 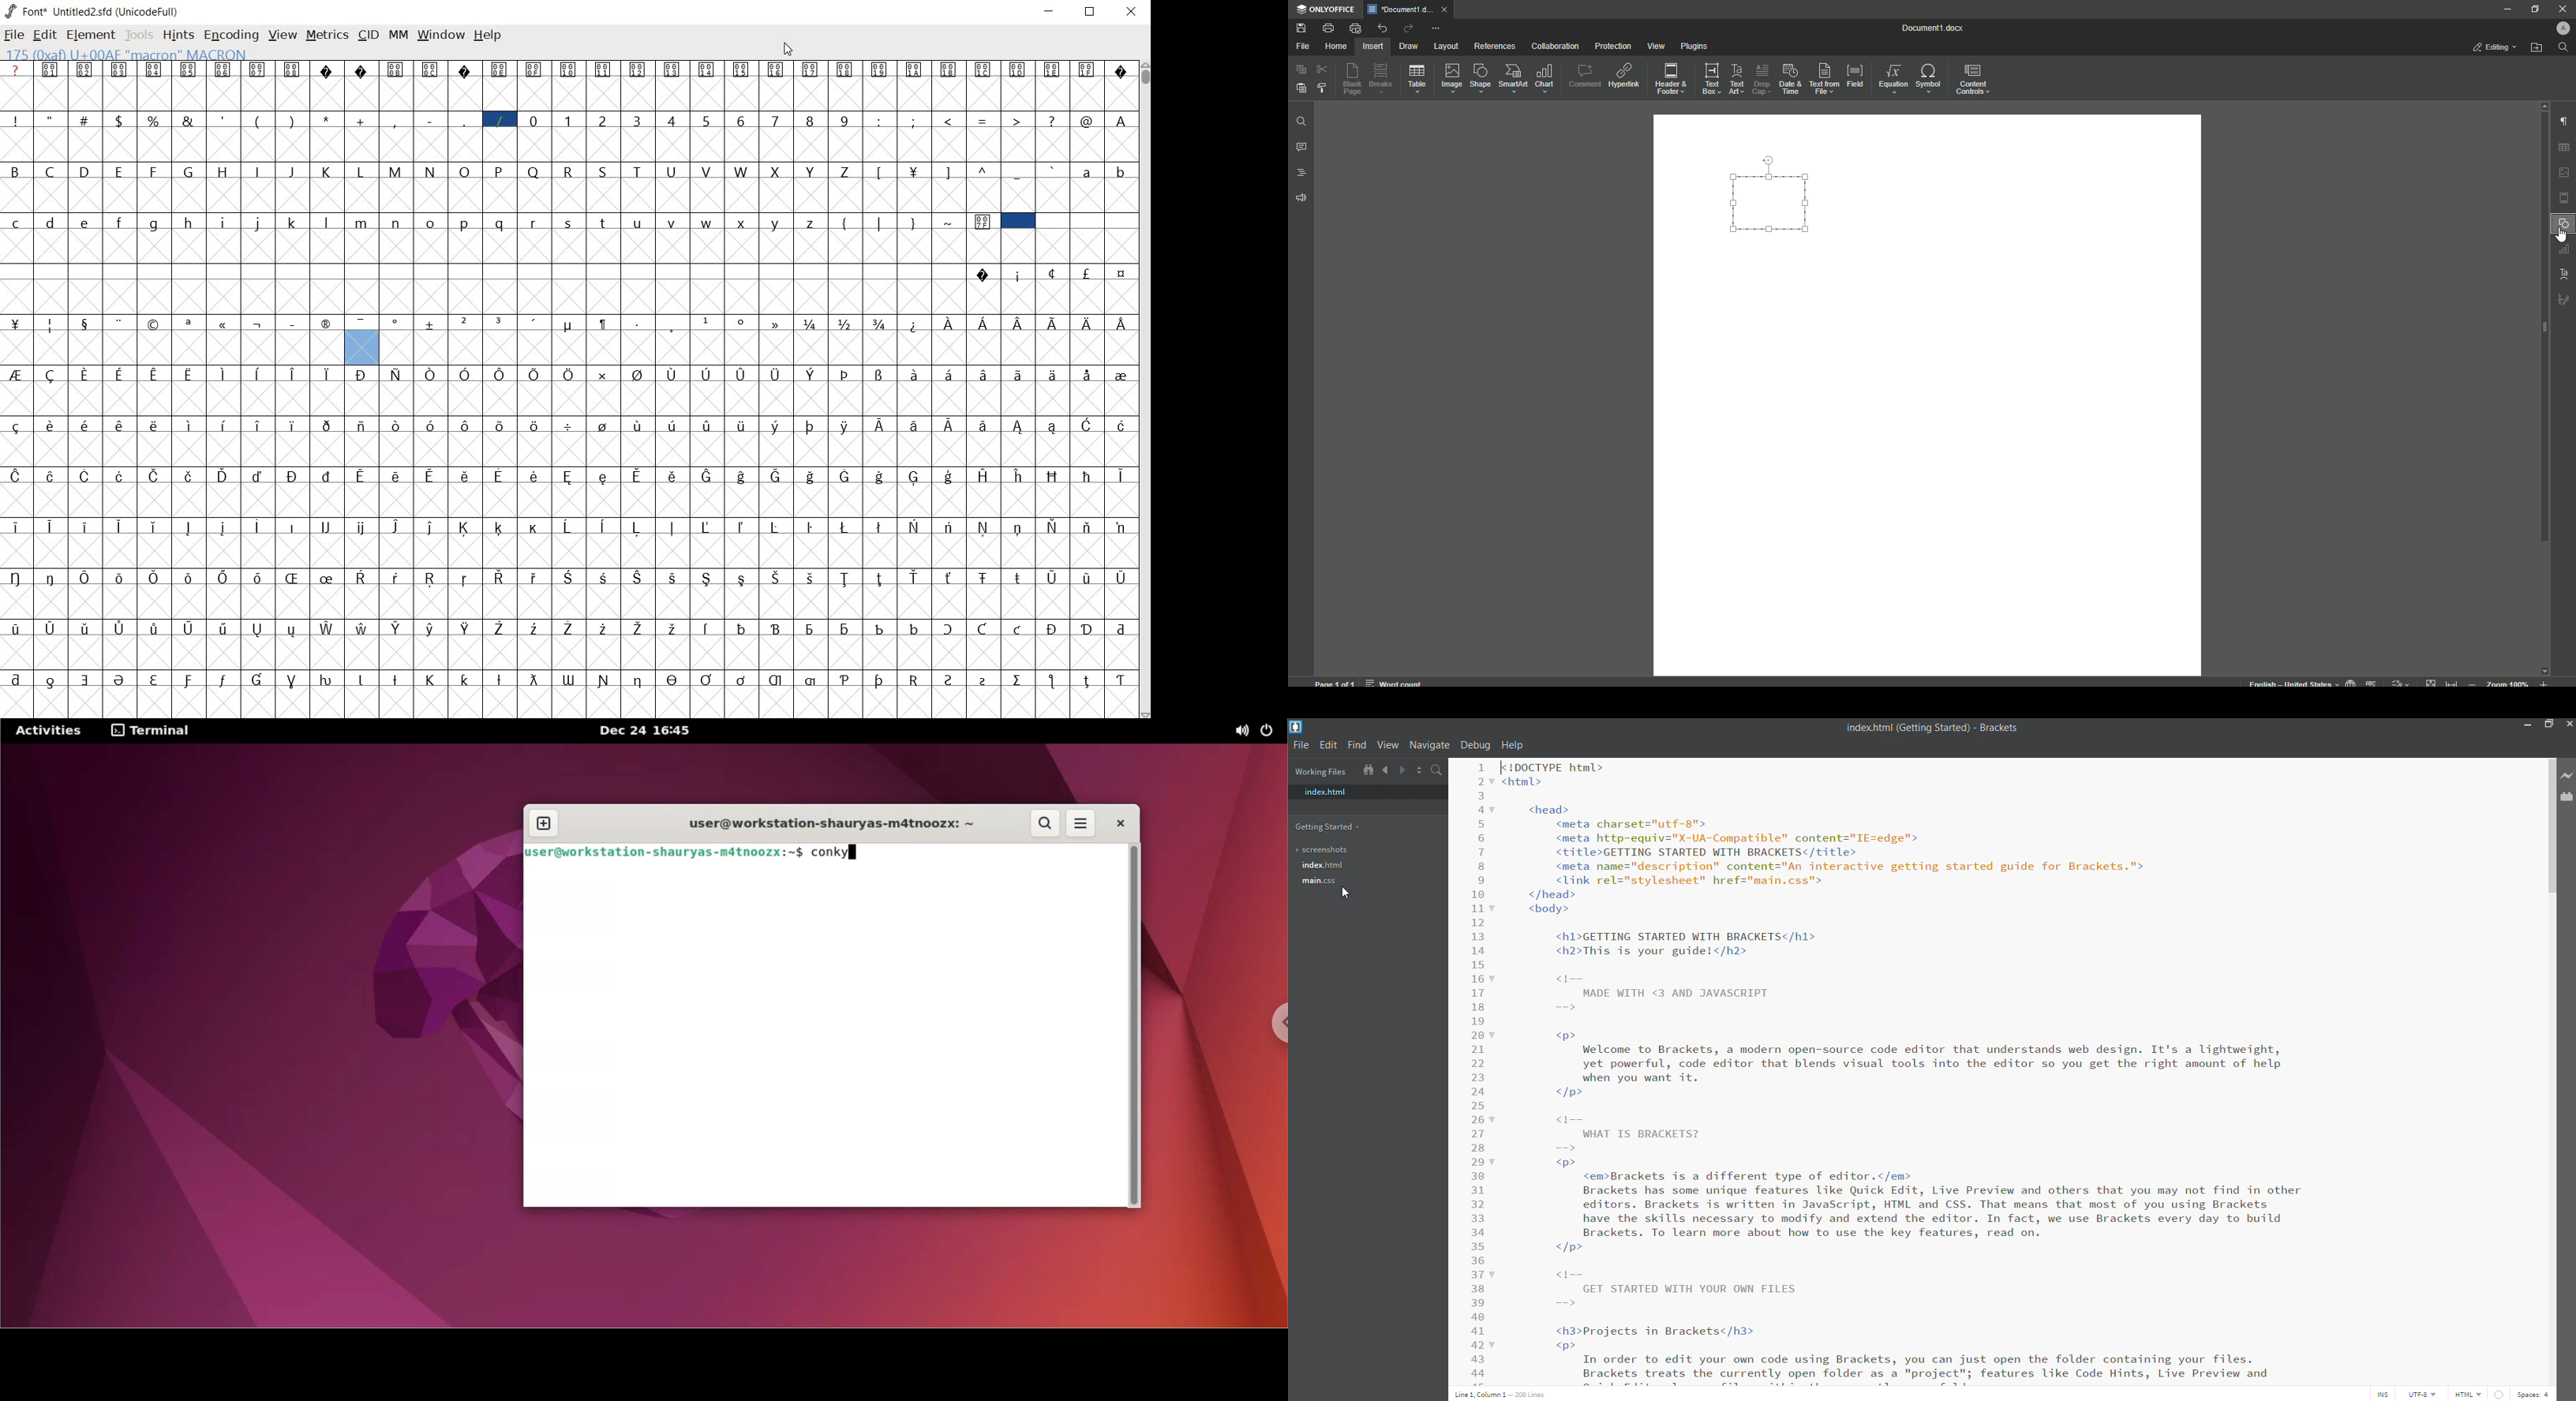 I want to click on Symbol, so click(x=603, y=324).